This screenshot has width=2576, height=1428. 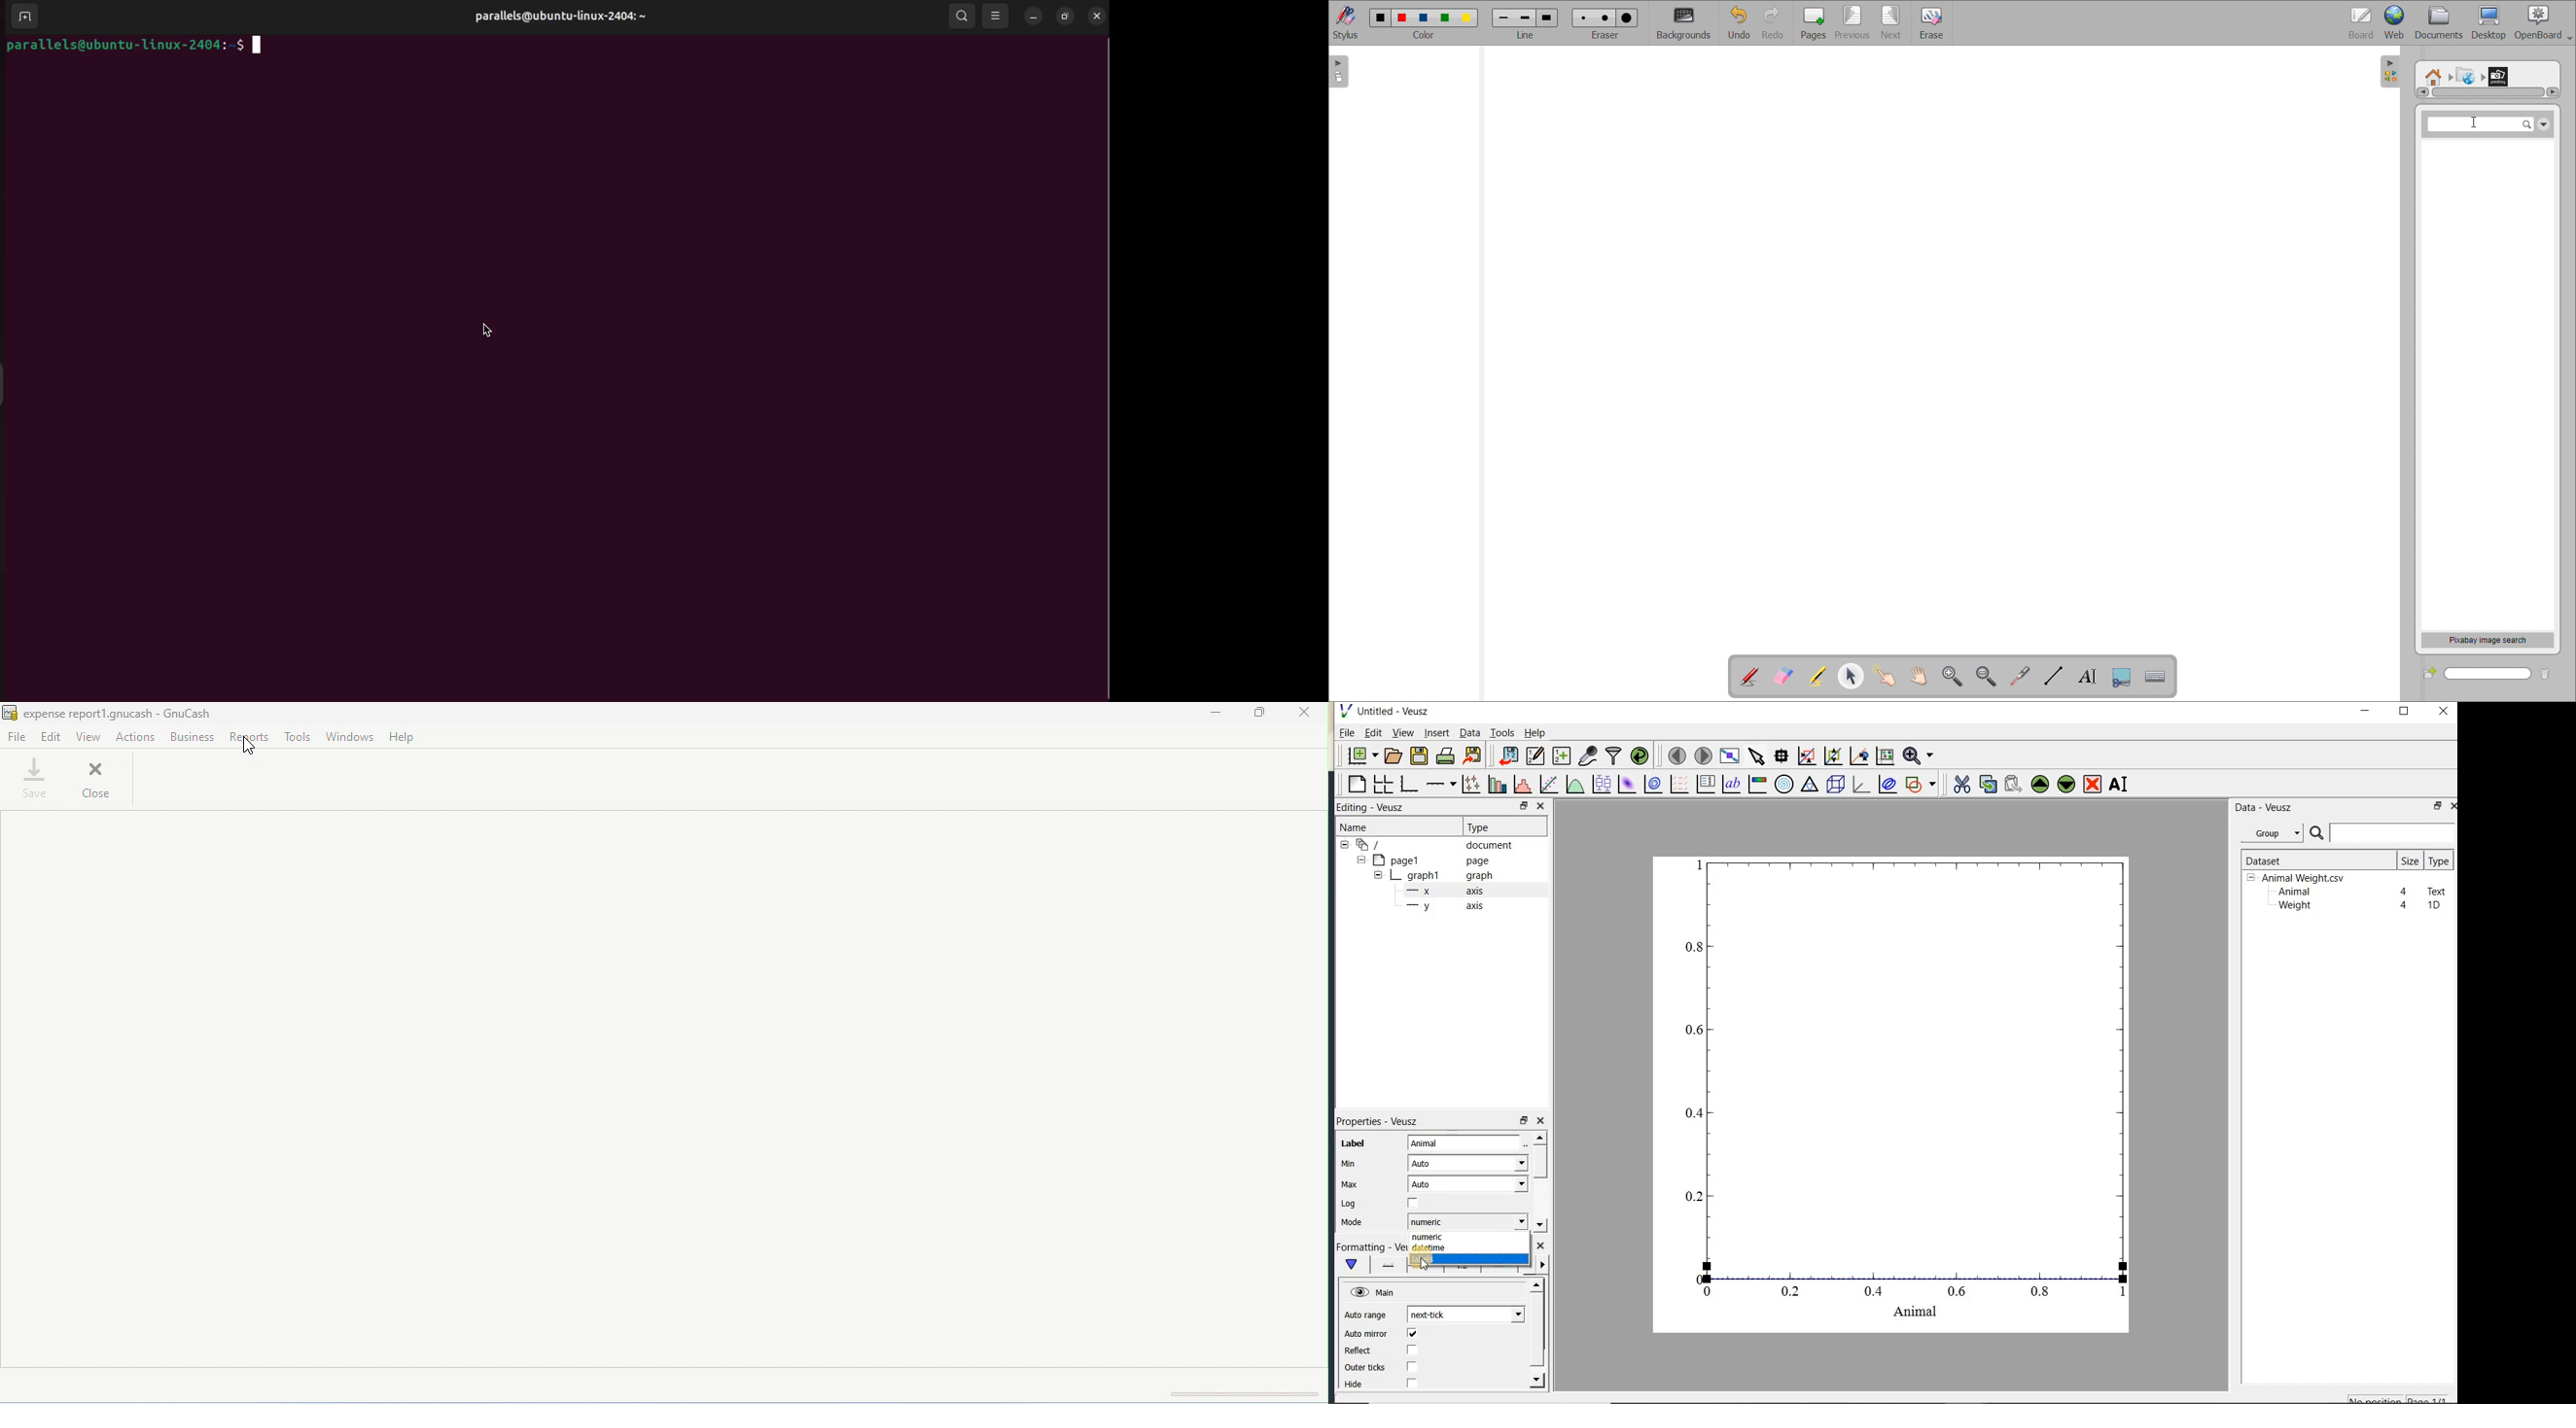 What do you see at coordinates (1860, 784) in the screenshot?
I see `3d graph` at bounding box center [1860, 784].